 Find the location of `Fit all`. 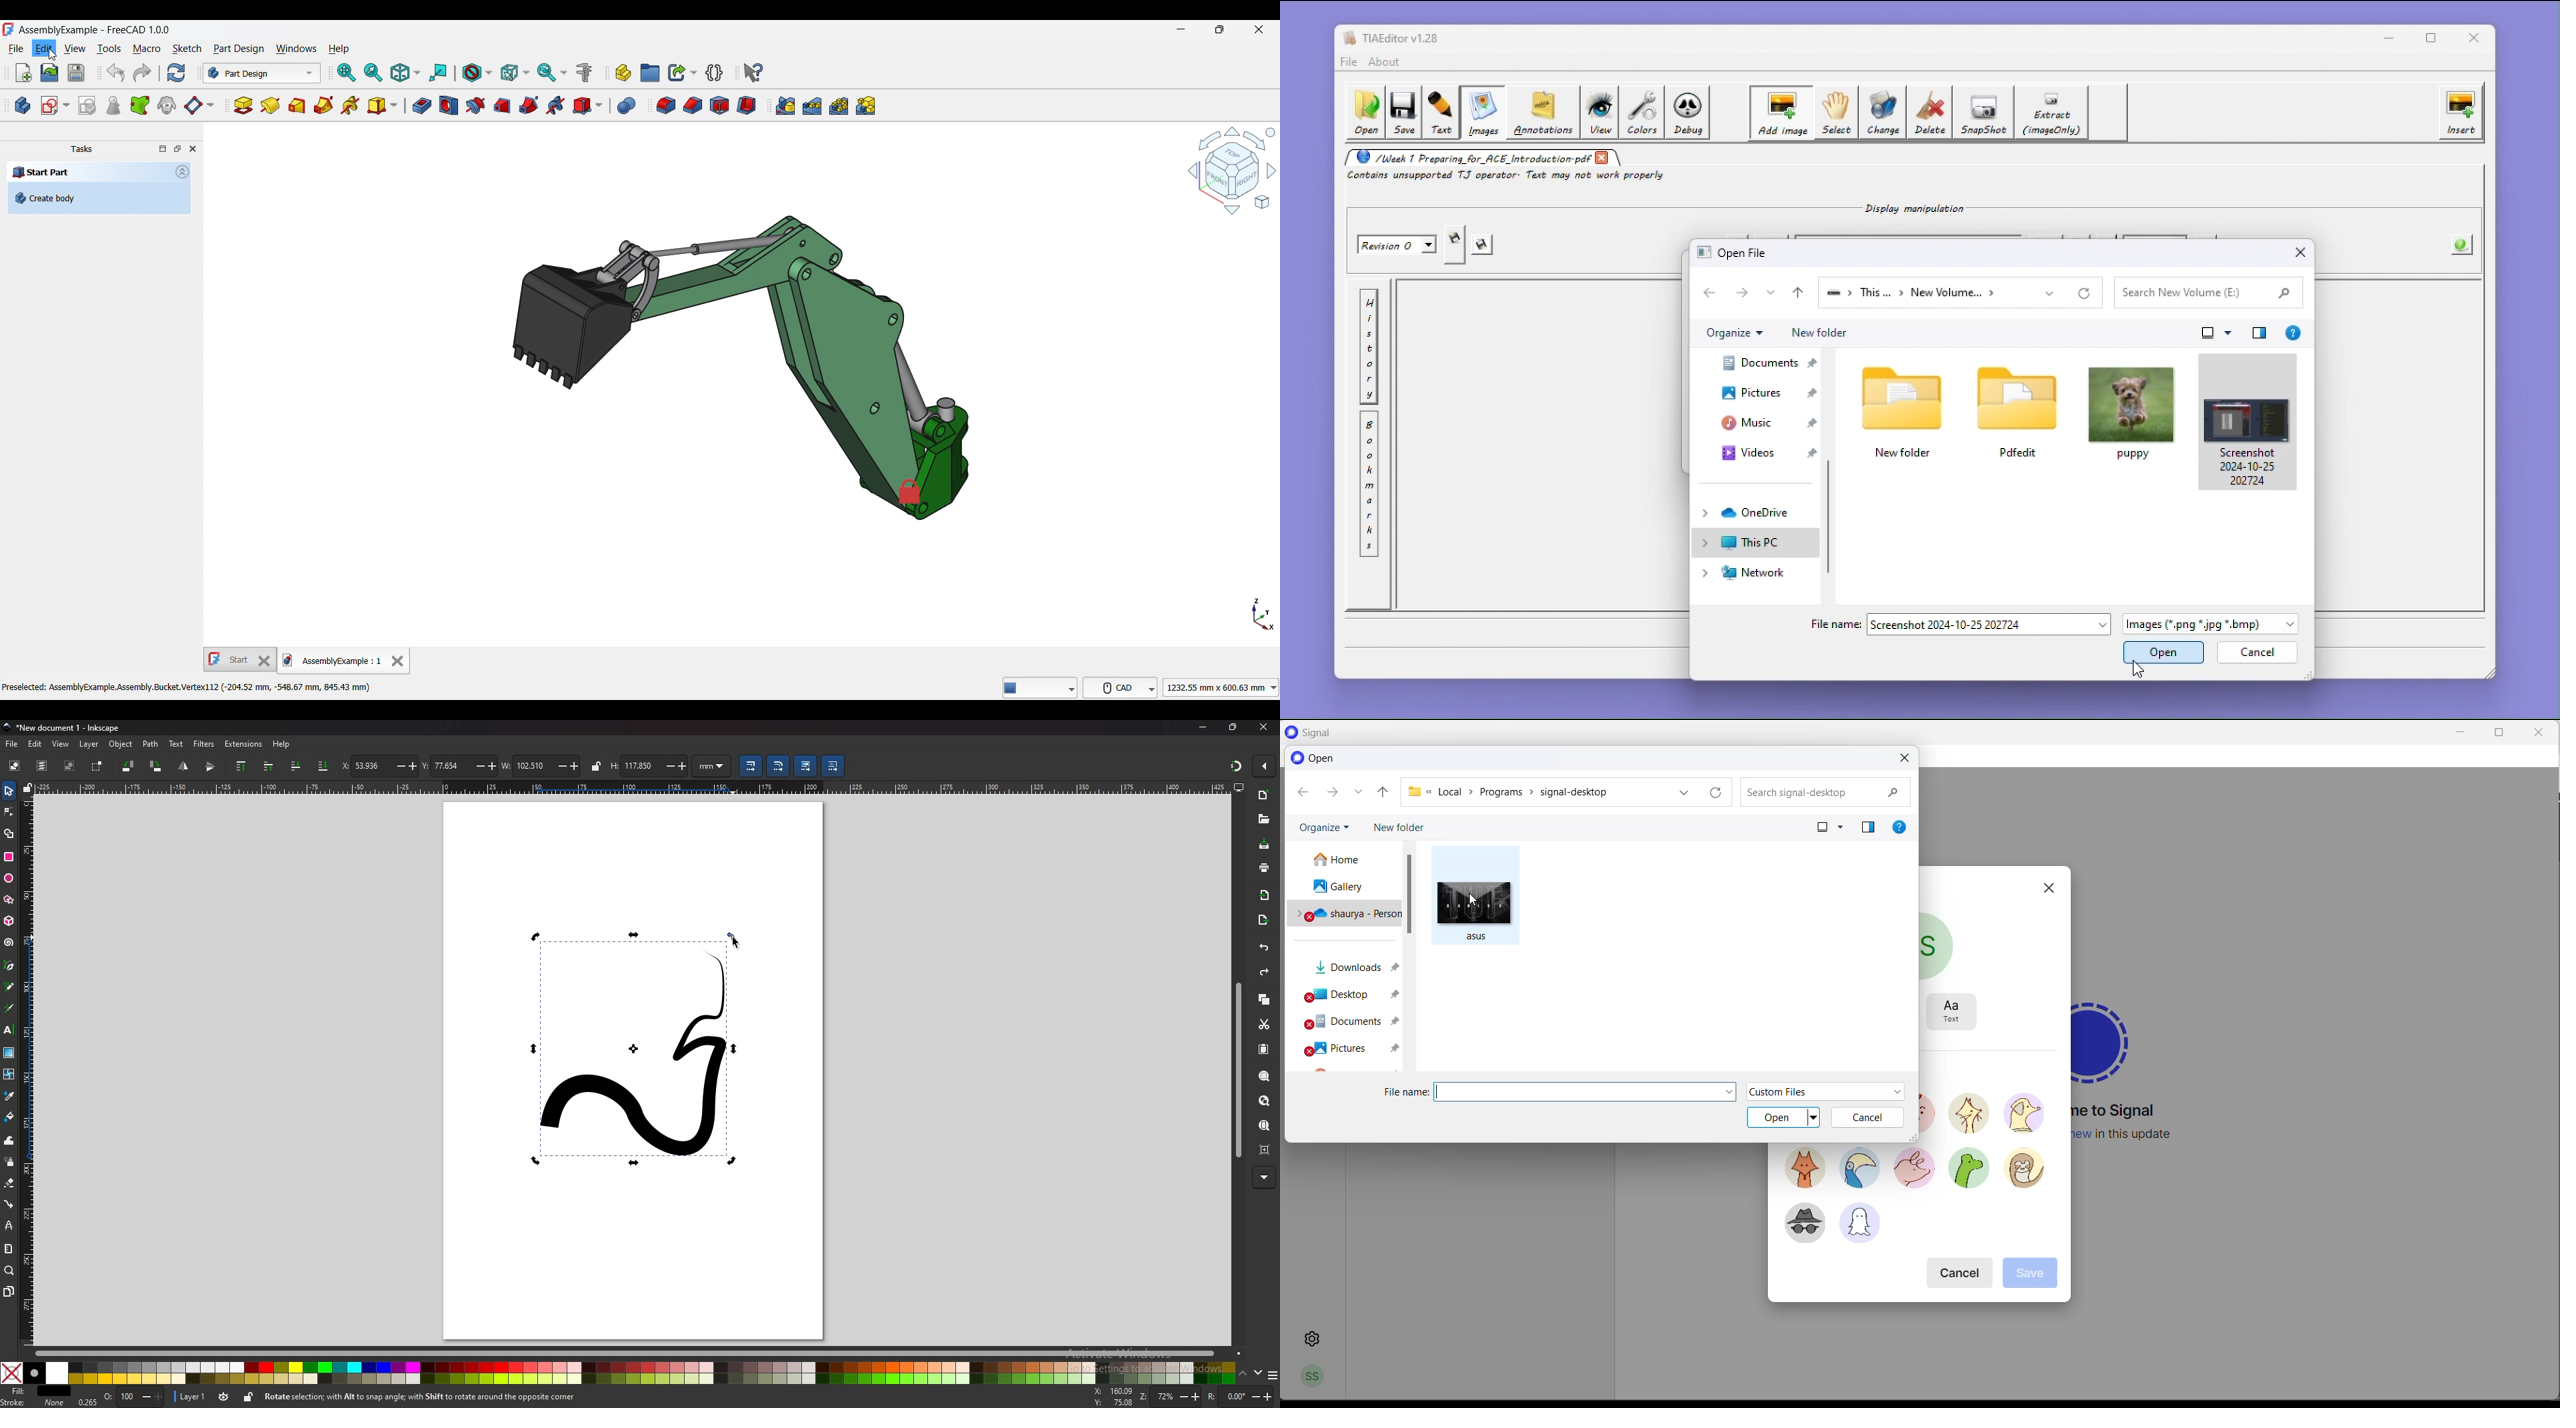

Fit all is located at coordinates (347, 73).